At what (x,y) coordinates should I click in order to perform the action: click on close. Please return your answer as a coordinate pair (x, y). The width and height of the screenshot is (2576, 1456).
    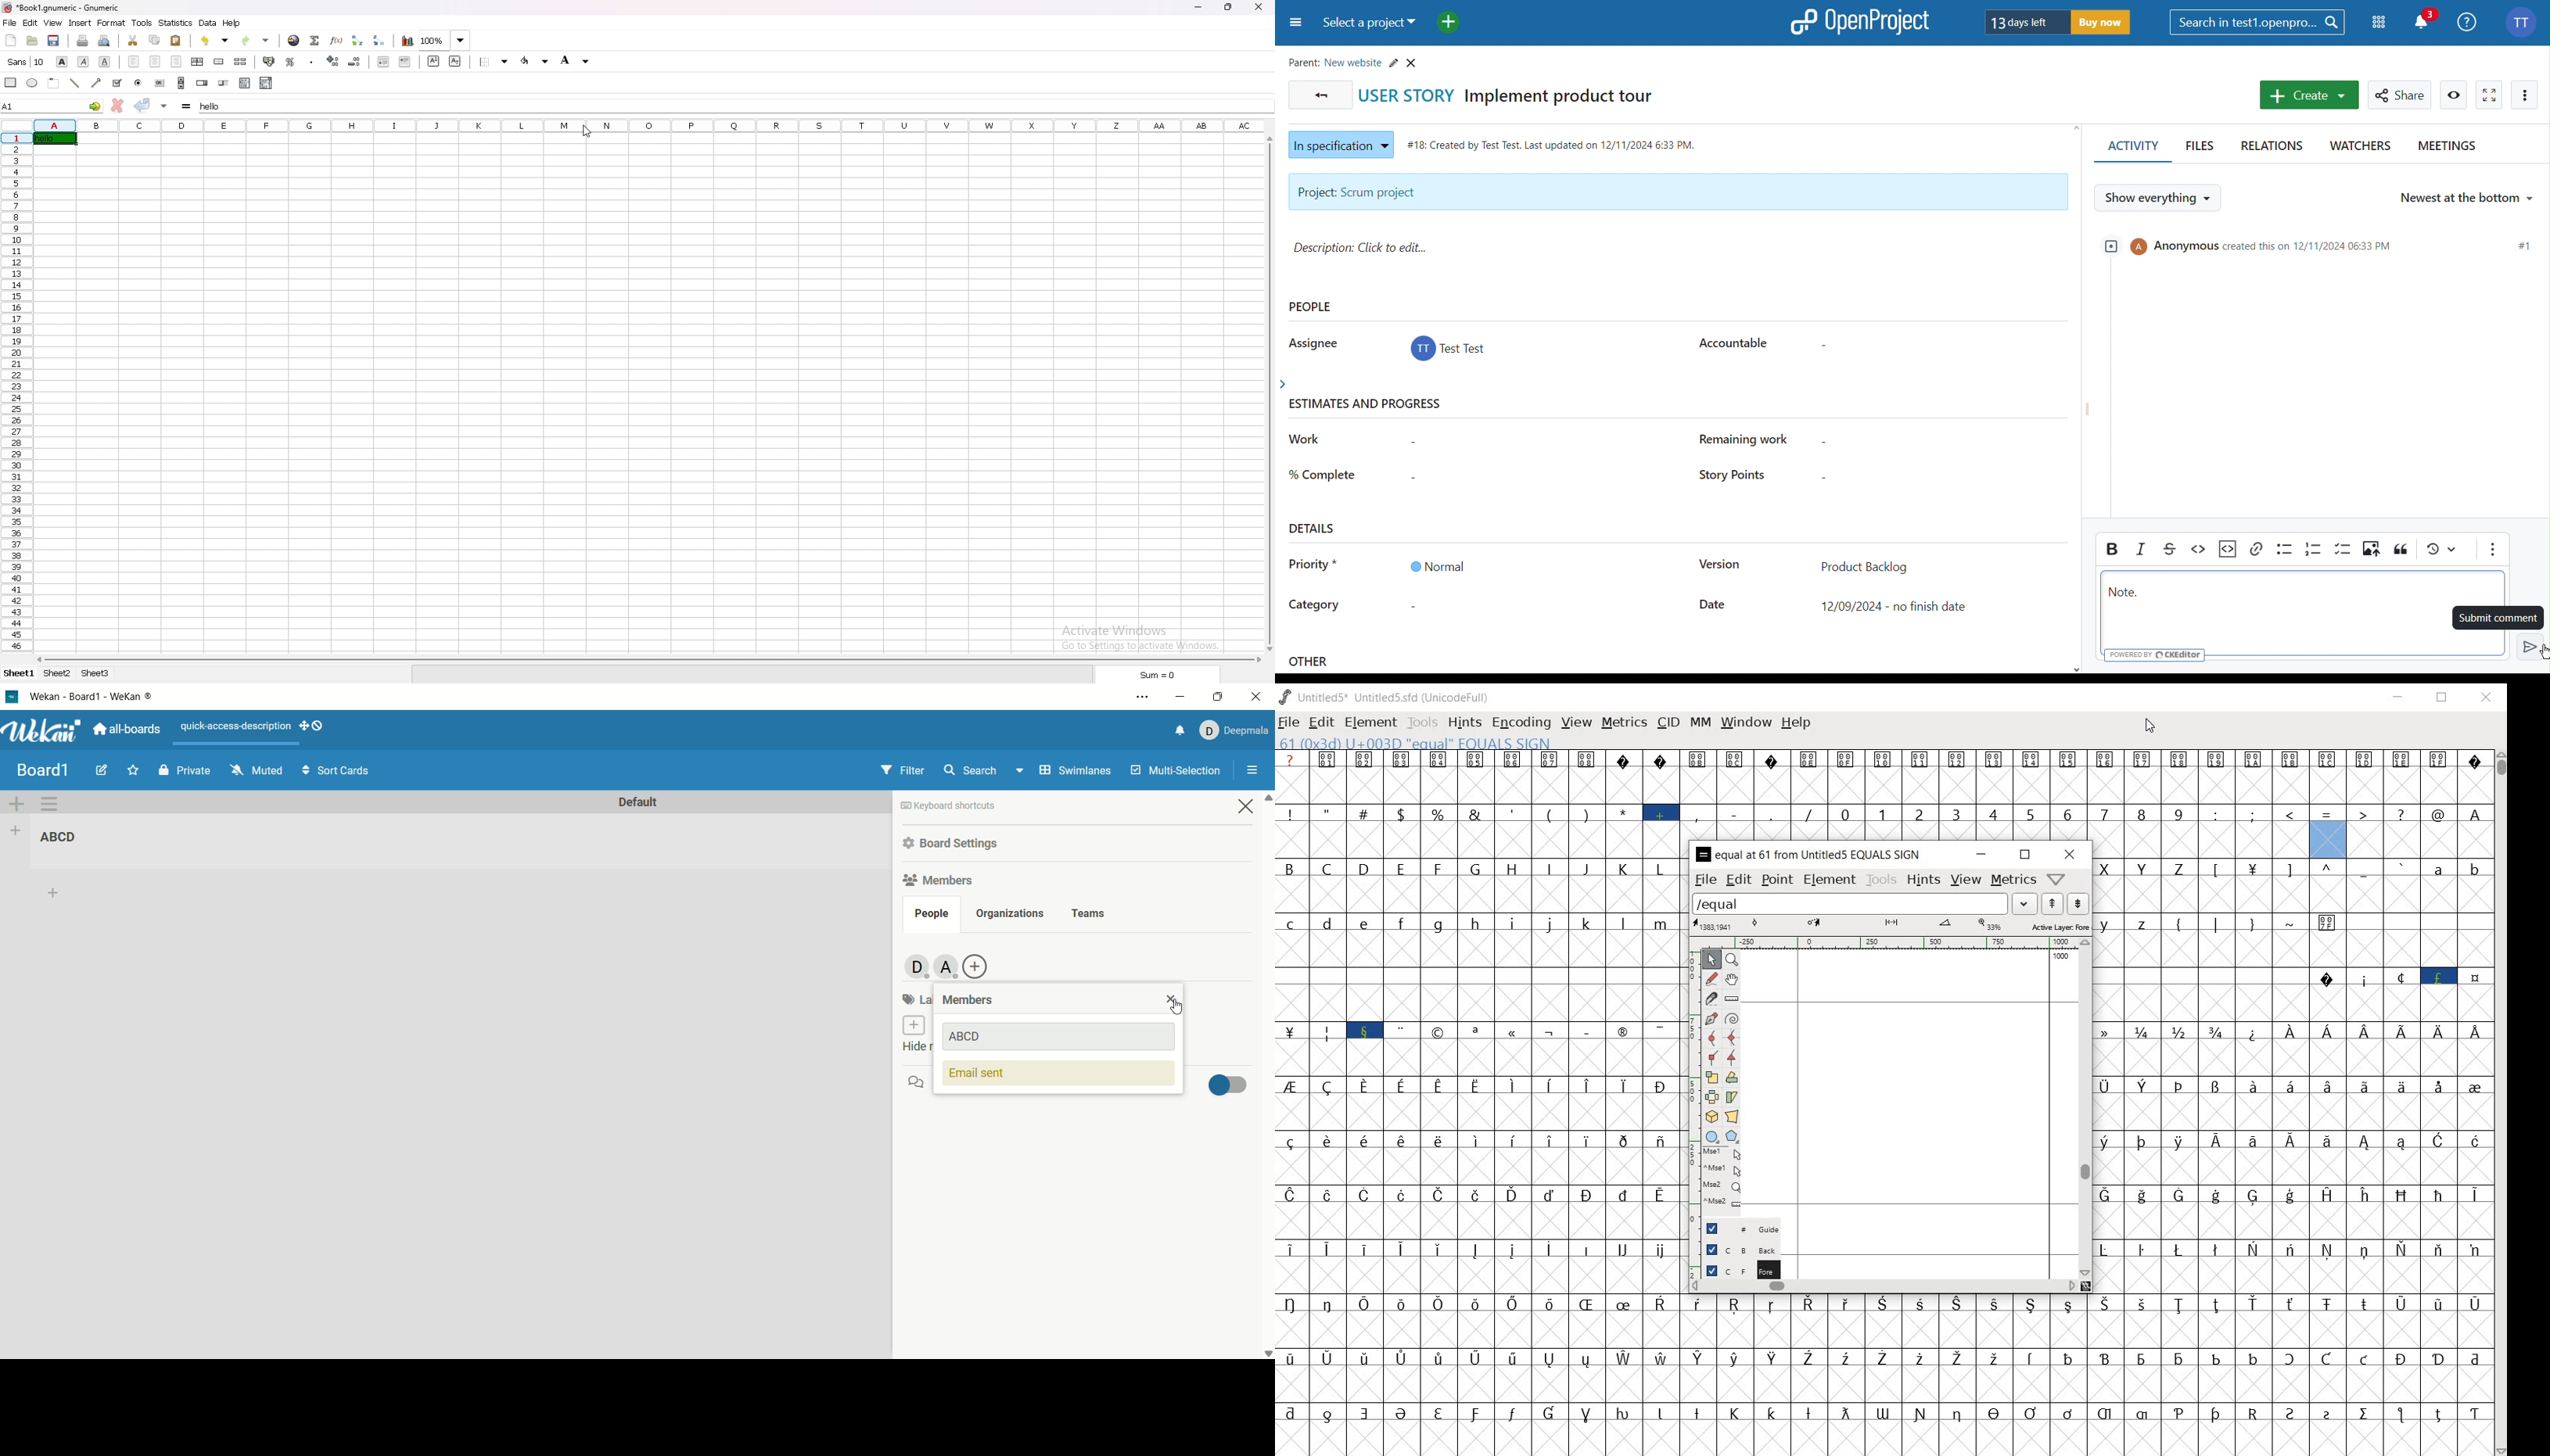
    Looking at the image, I should click on (1258, 8).